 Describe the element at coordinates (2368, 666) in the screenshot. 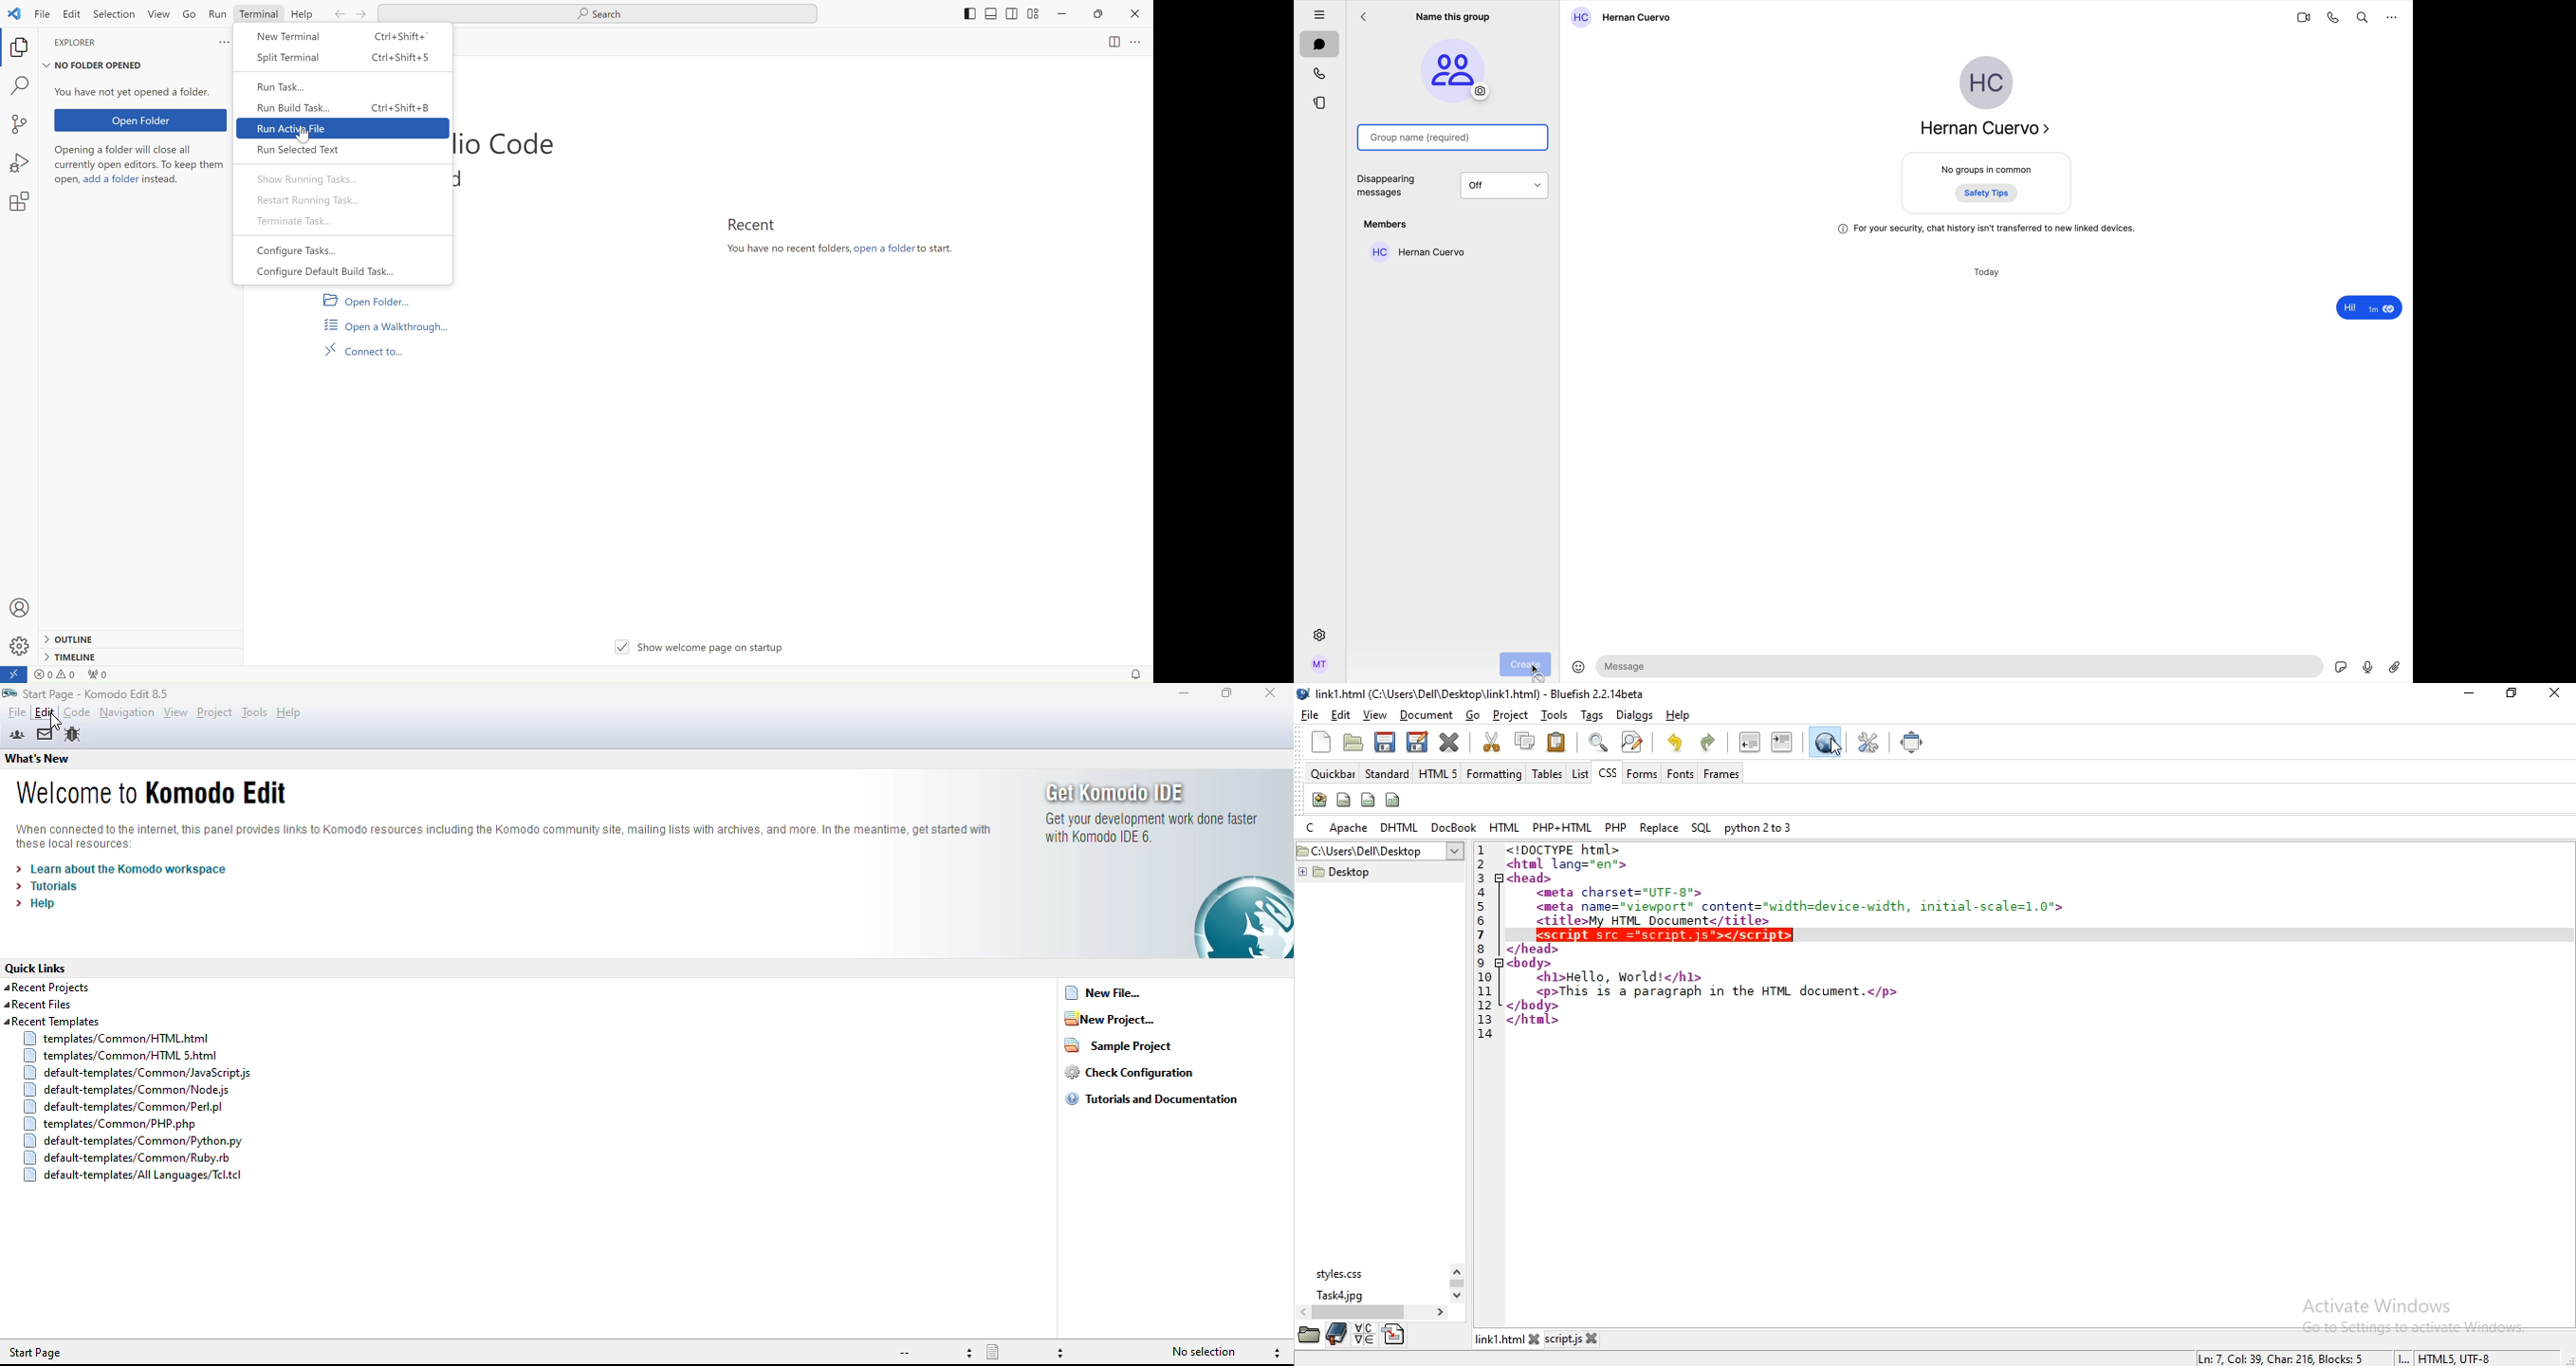

I see `voice record` at that location.